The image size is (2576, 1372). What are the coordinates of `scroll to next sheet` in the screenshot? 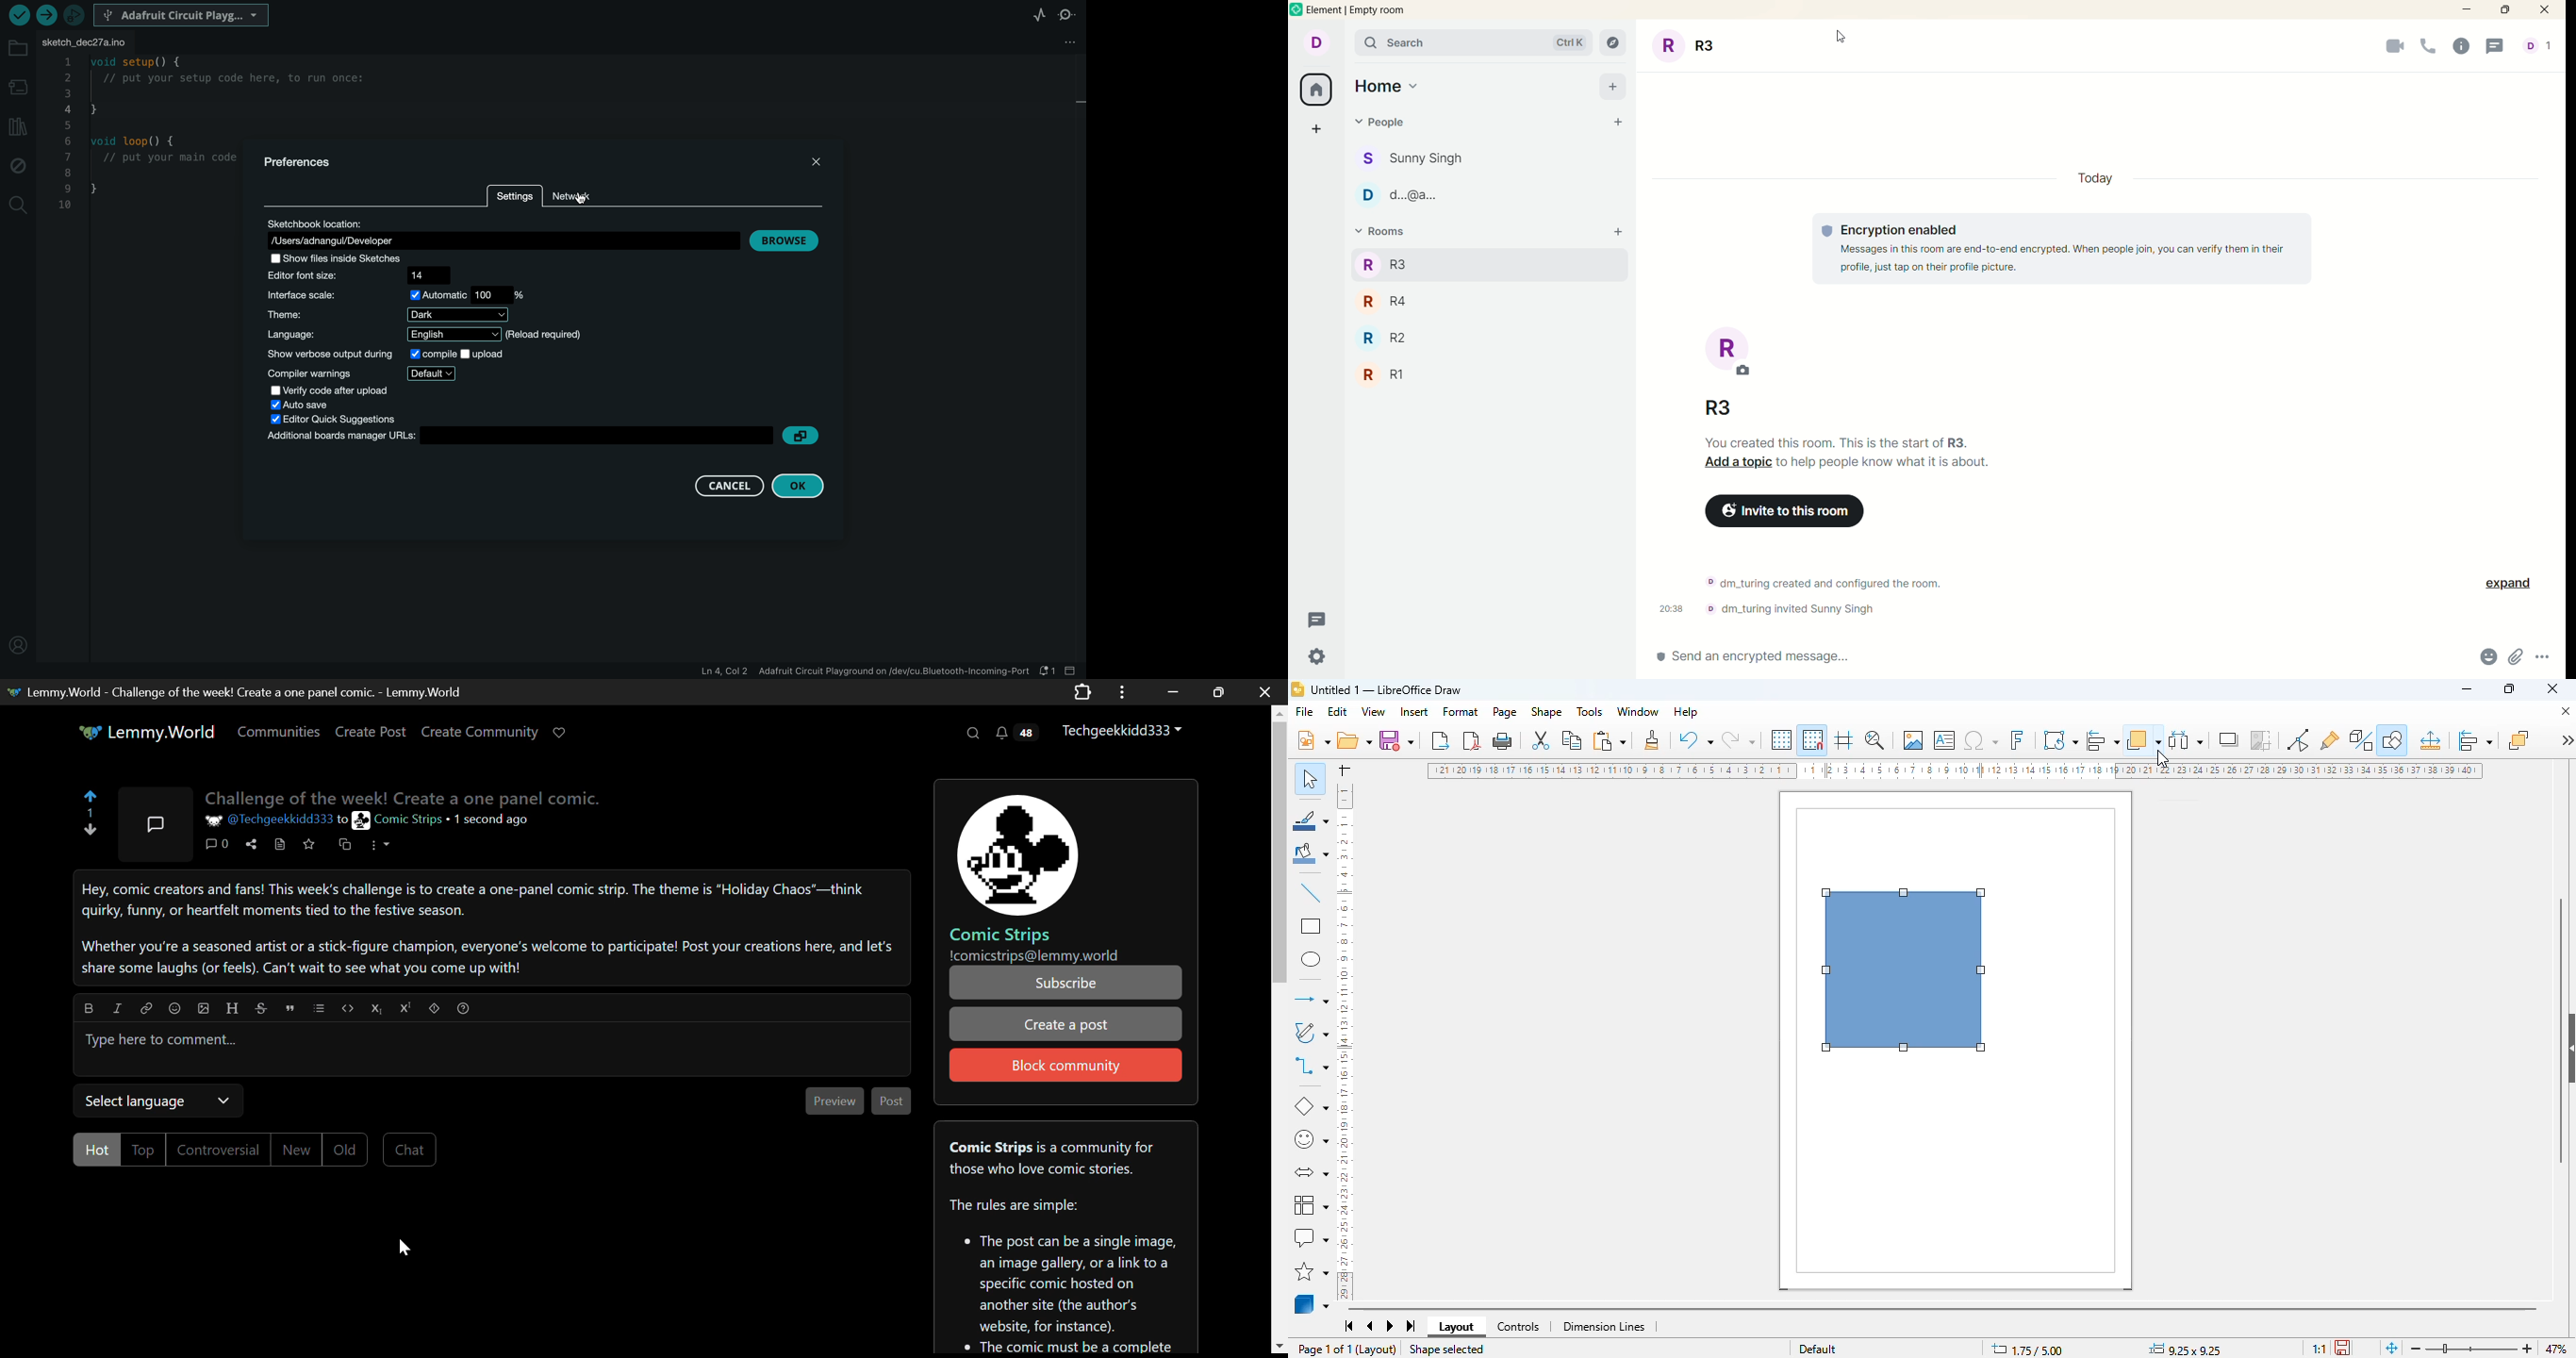 It's located at (1391, 1327).